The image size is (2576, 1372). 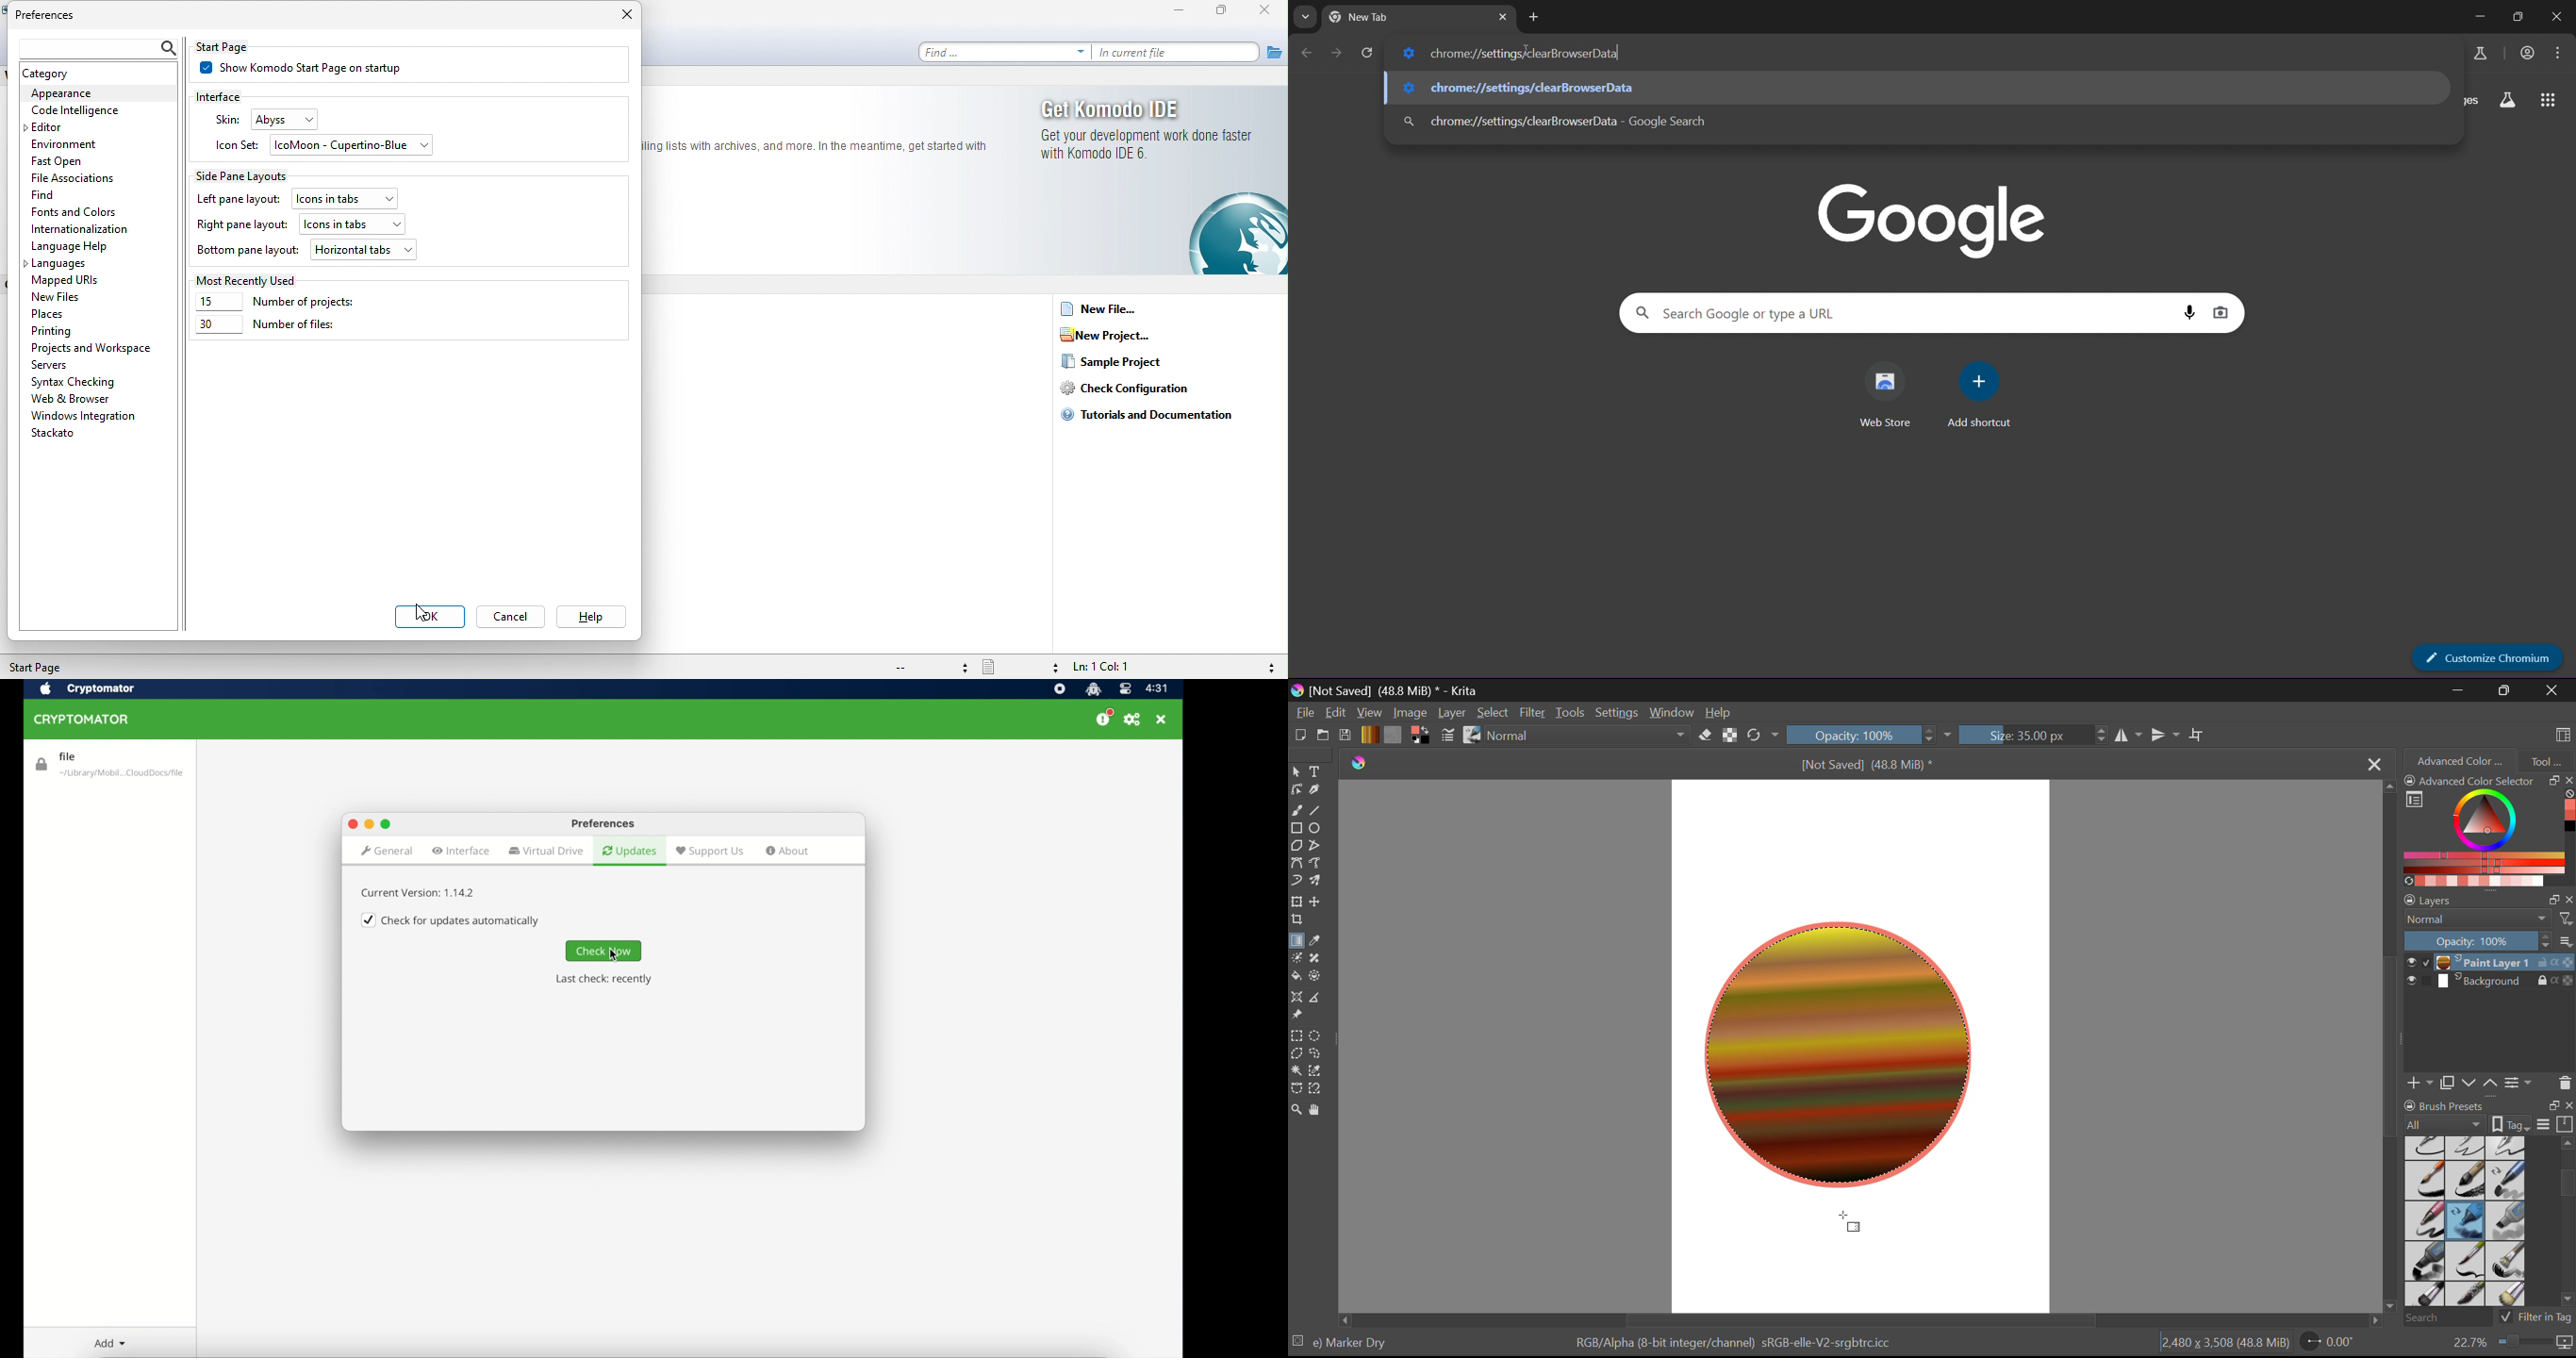 What do you see at coordinates (351, 824) in the screenshot?
I see `close` at bounding box center [351, 824].